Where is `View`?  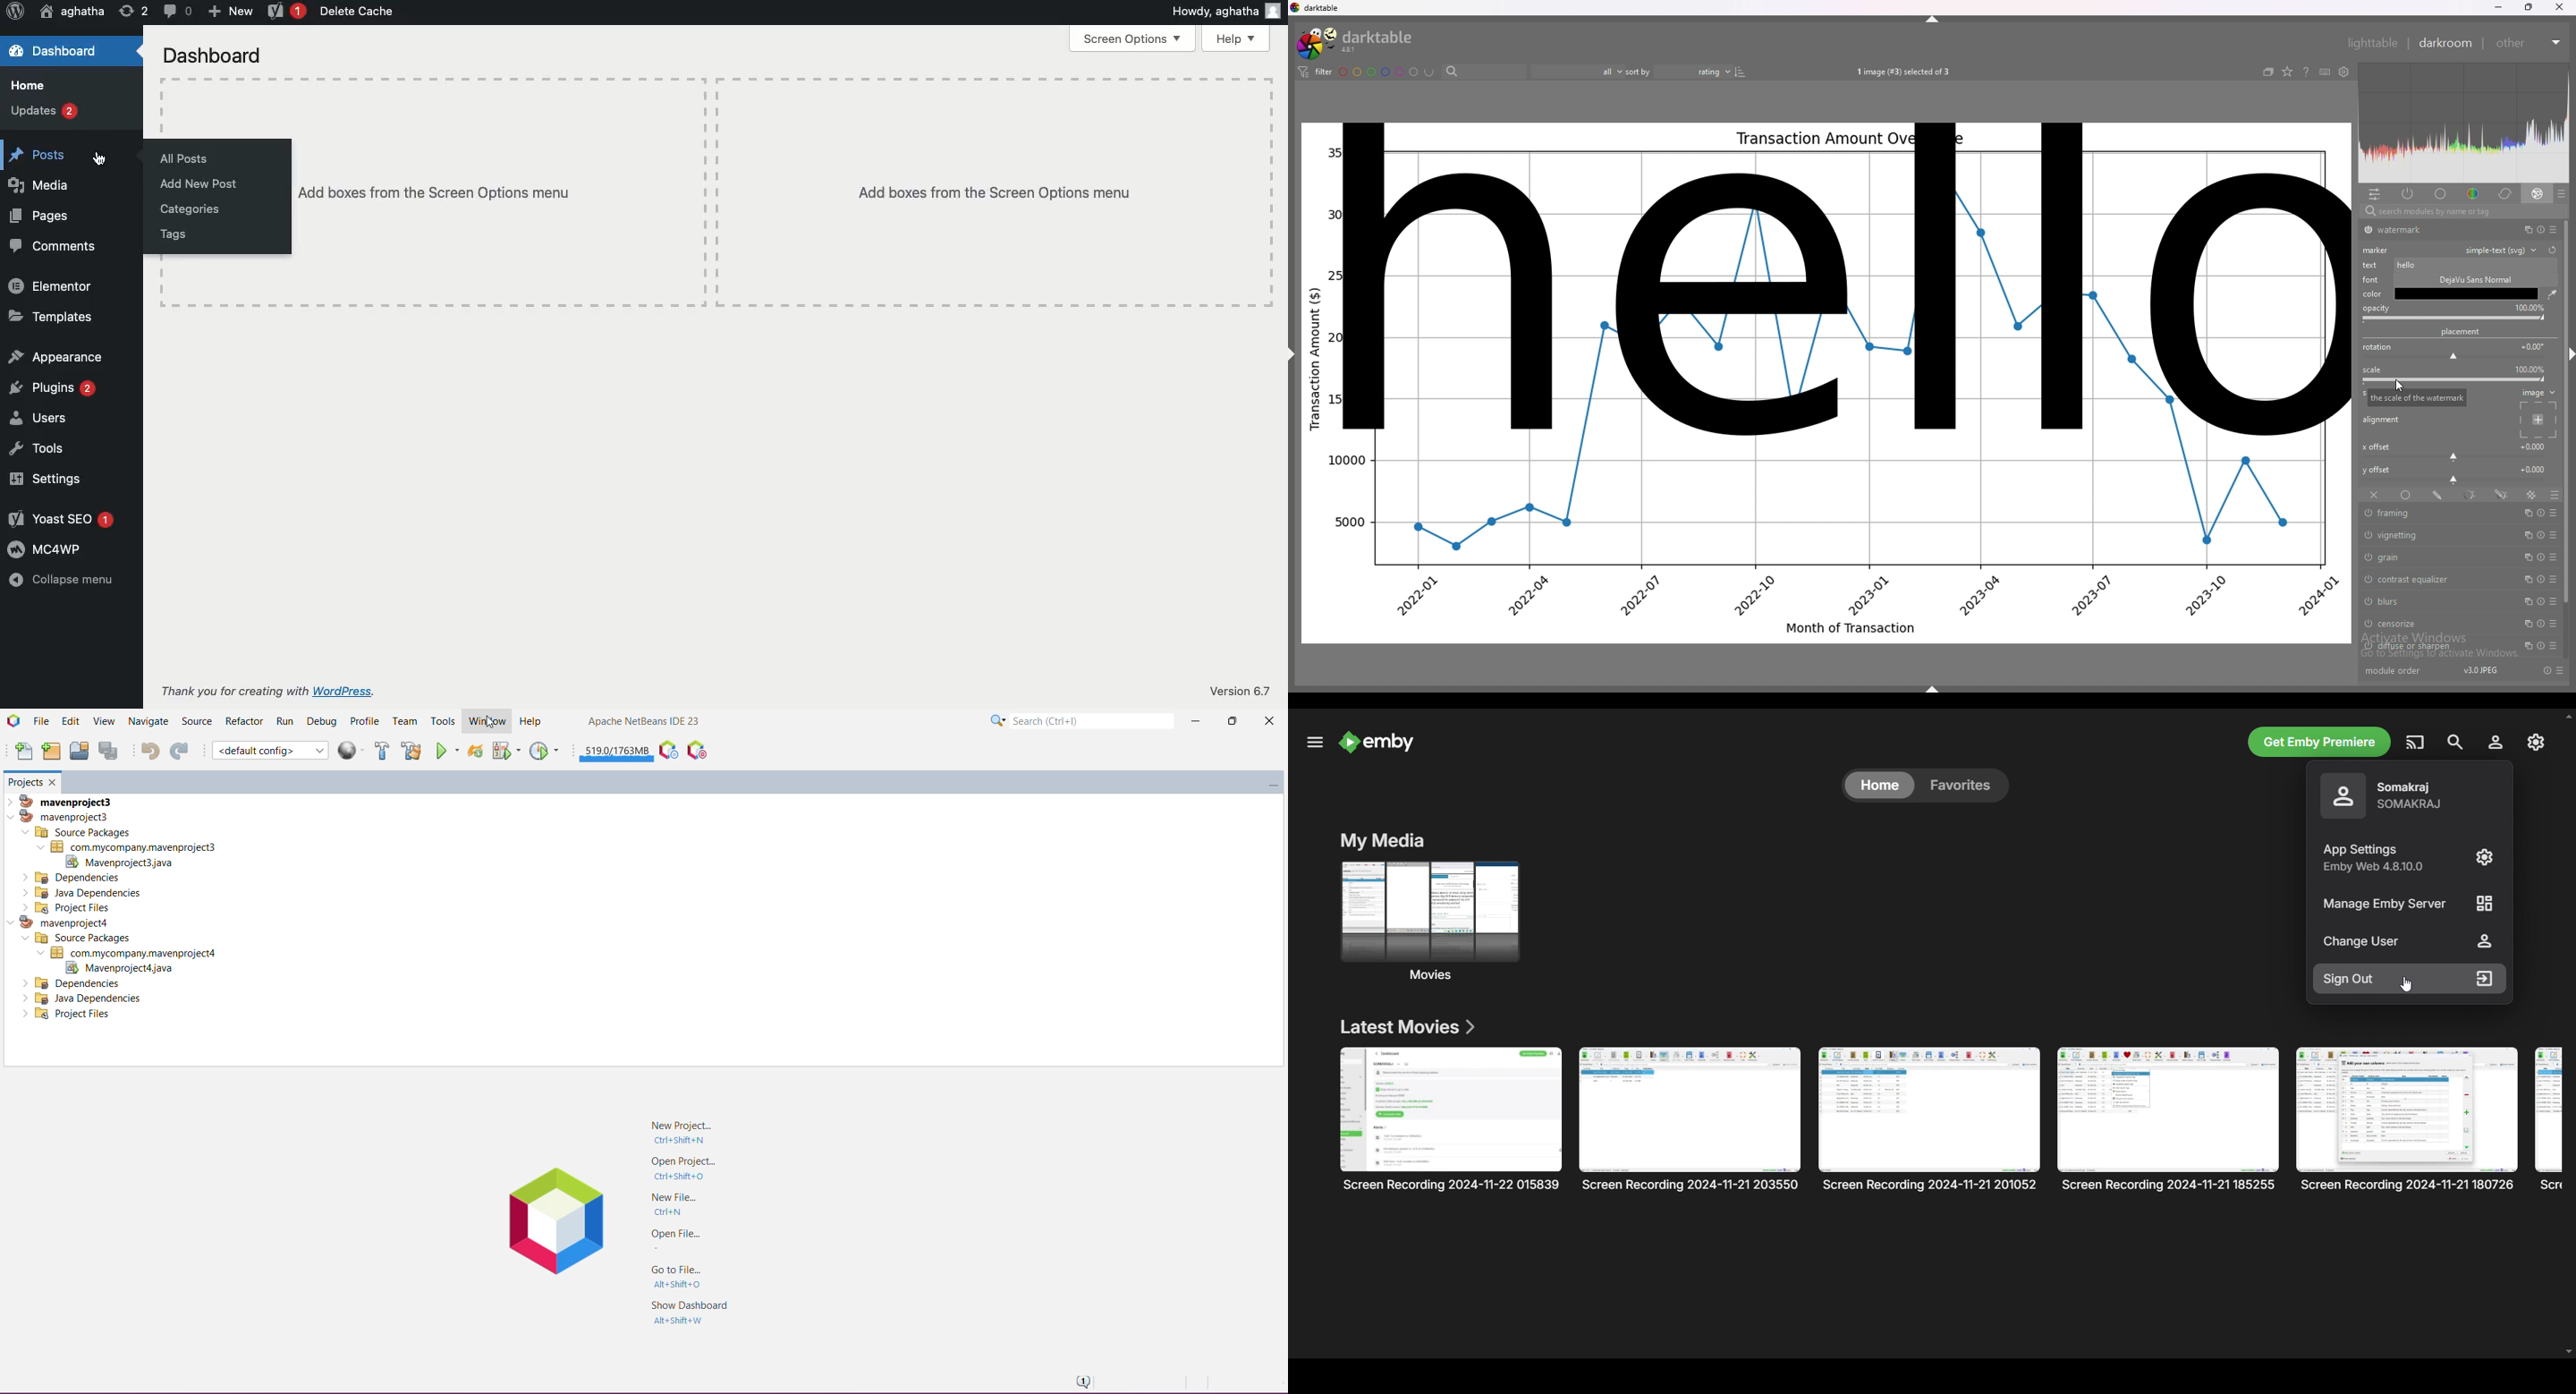
View is located at coordinates (102, 722).